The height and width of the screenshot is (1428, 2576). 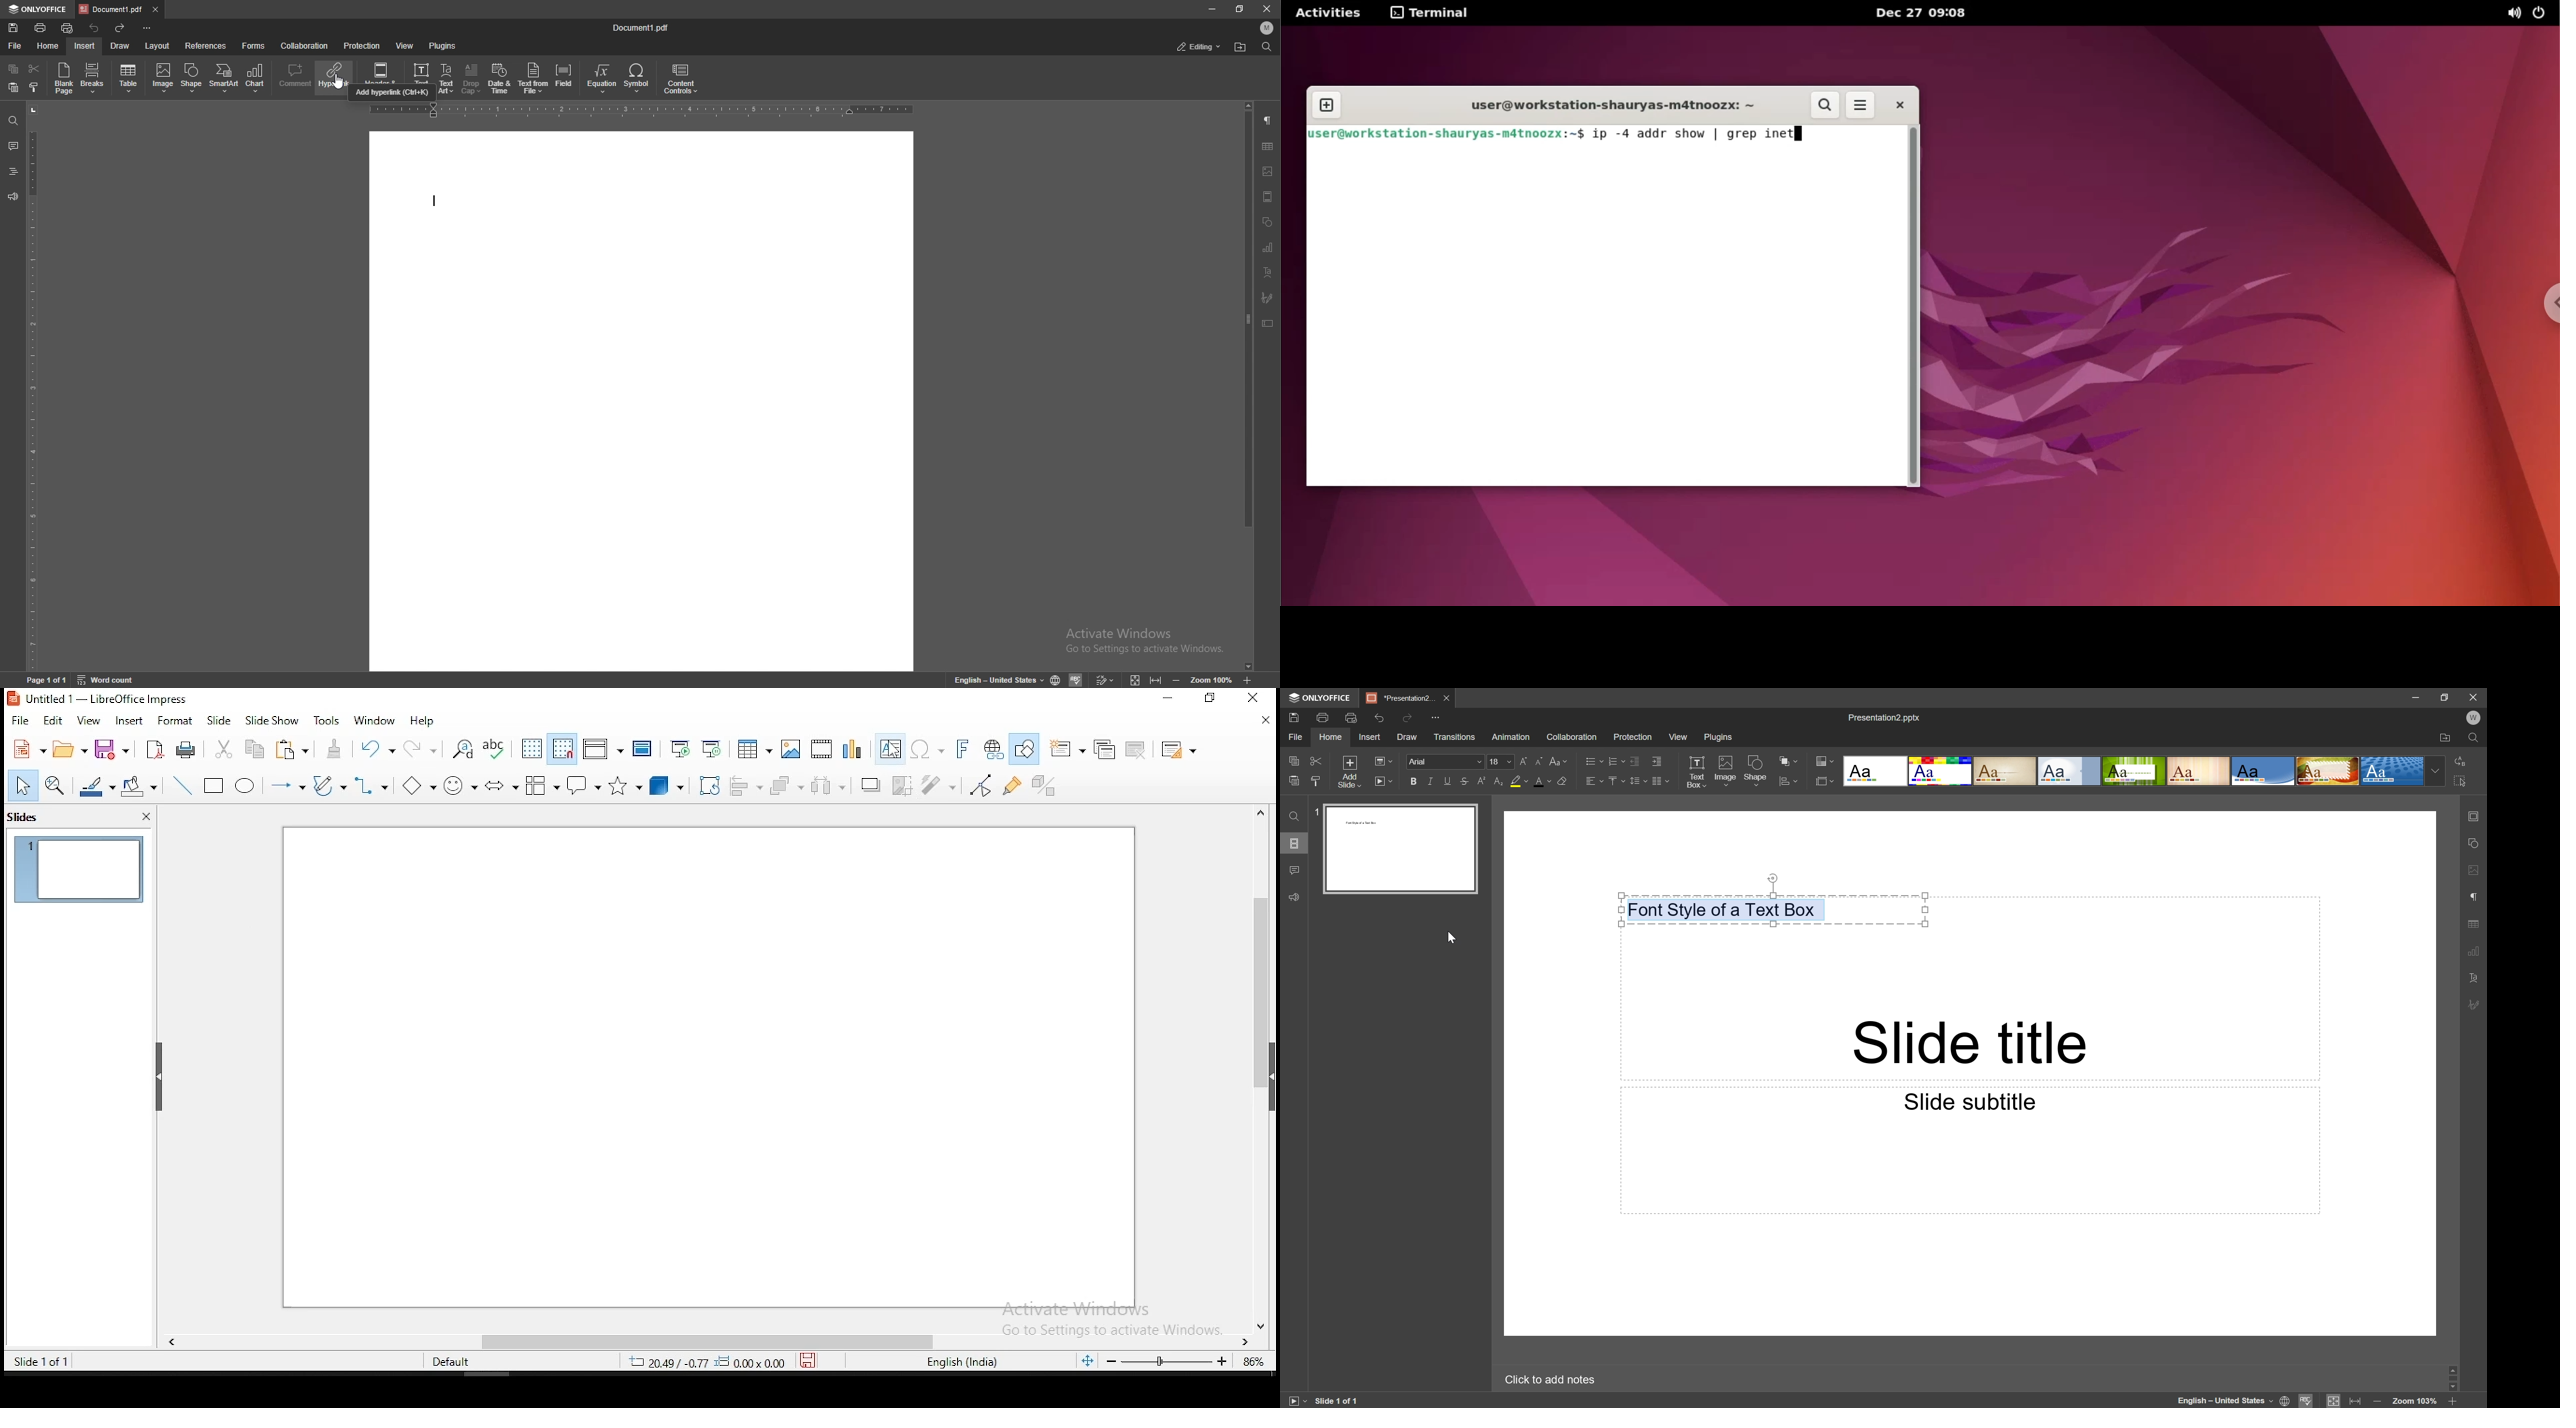 What do you see at coordinates (1177, 679) in the screenshot?
I see `zoom out` at bounding box center [1177, 679].